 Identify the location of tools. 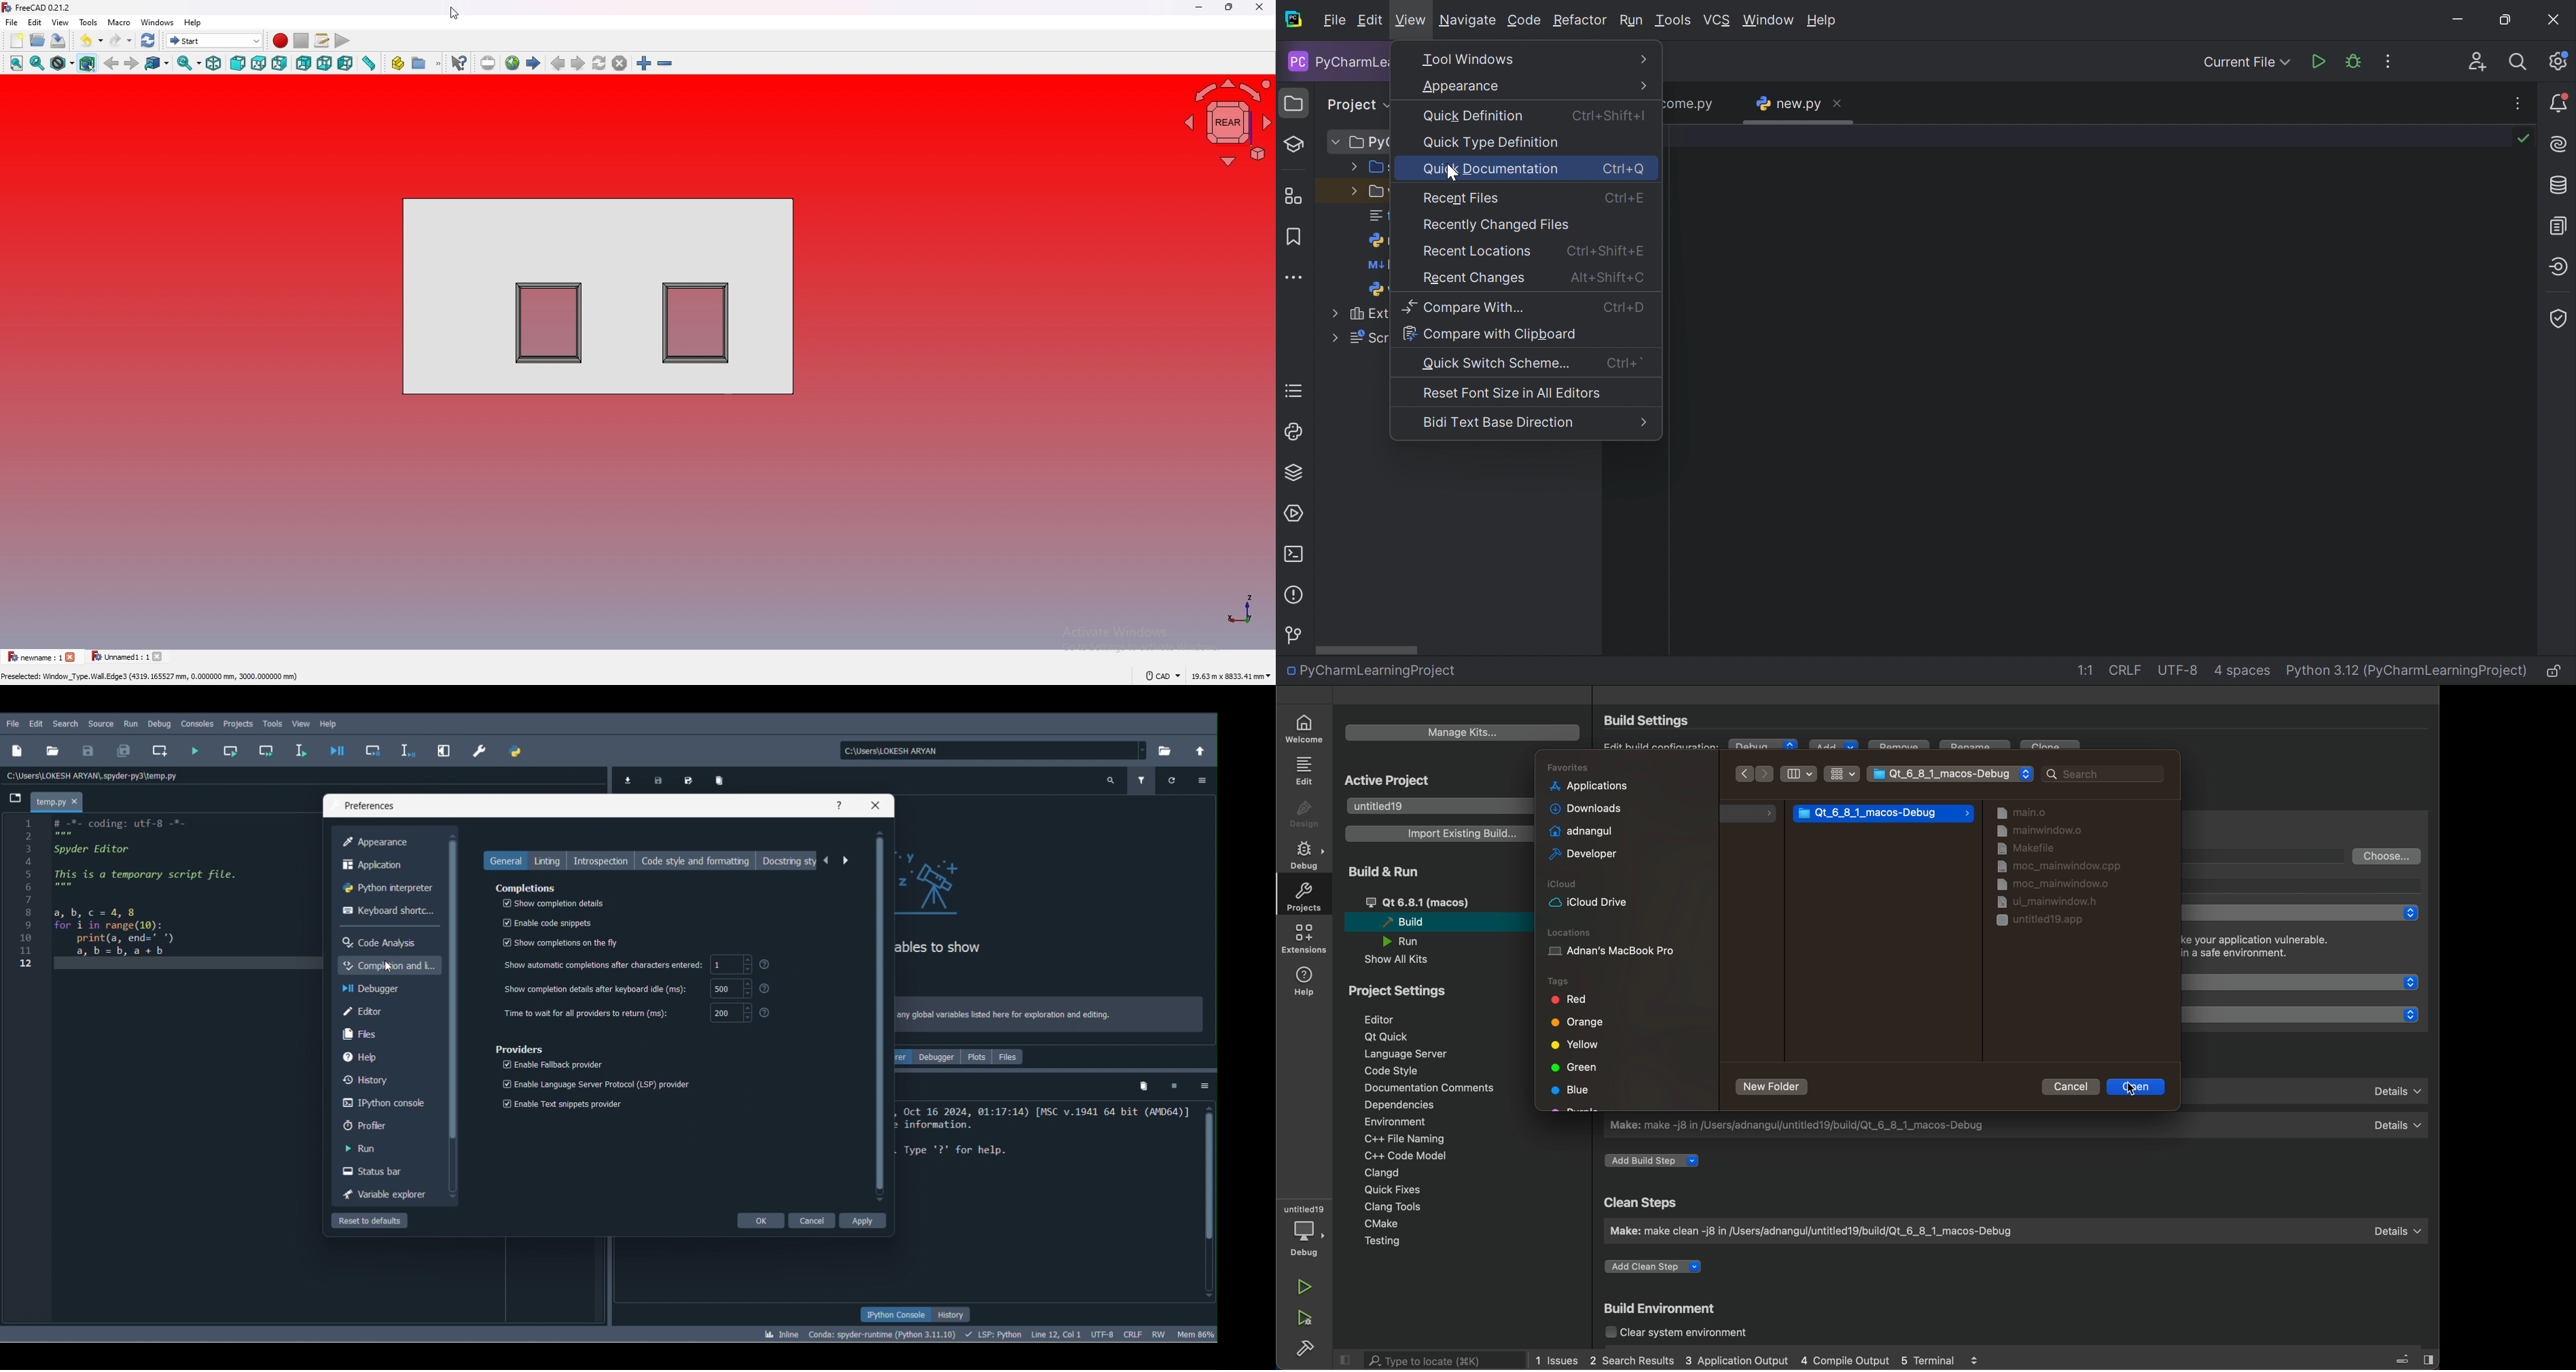
(88, 22).